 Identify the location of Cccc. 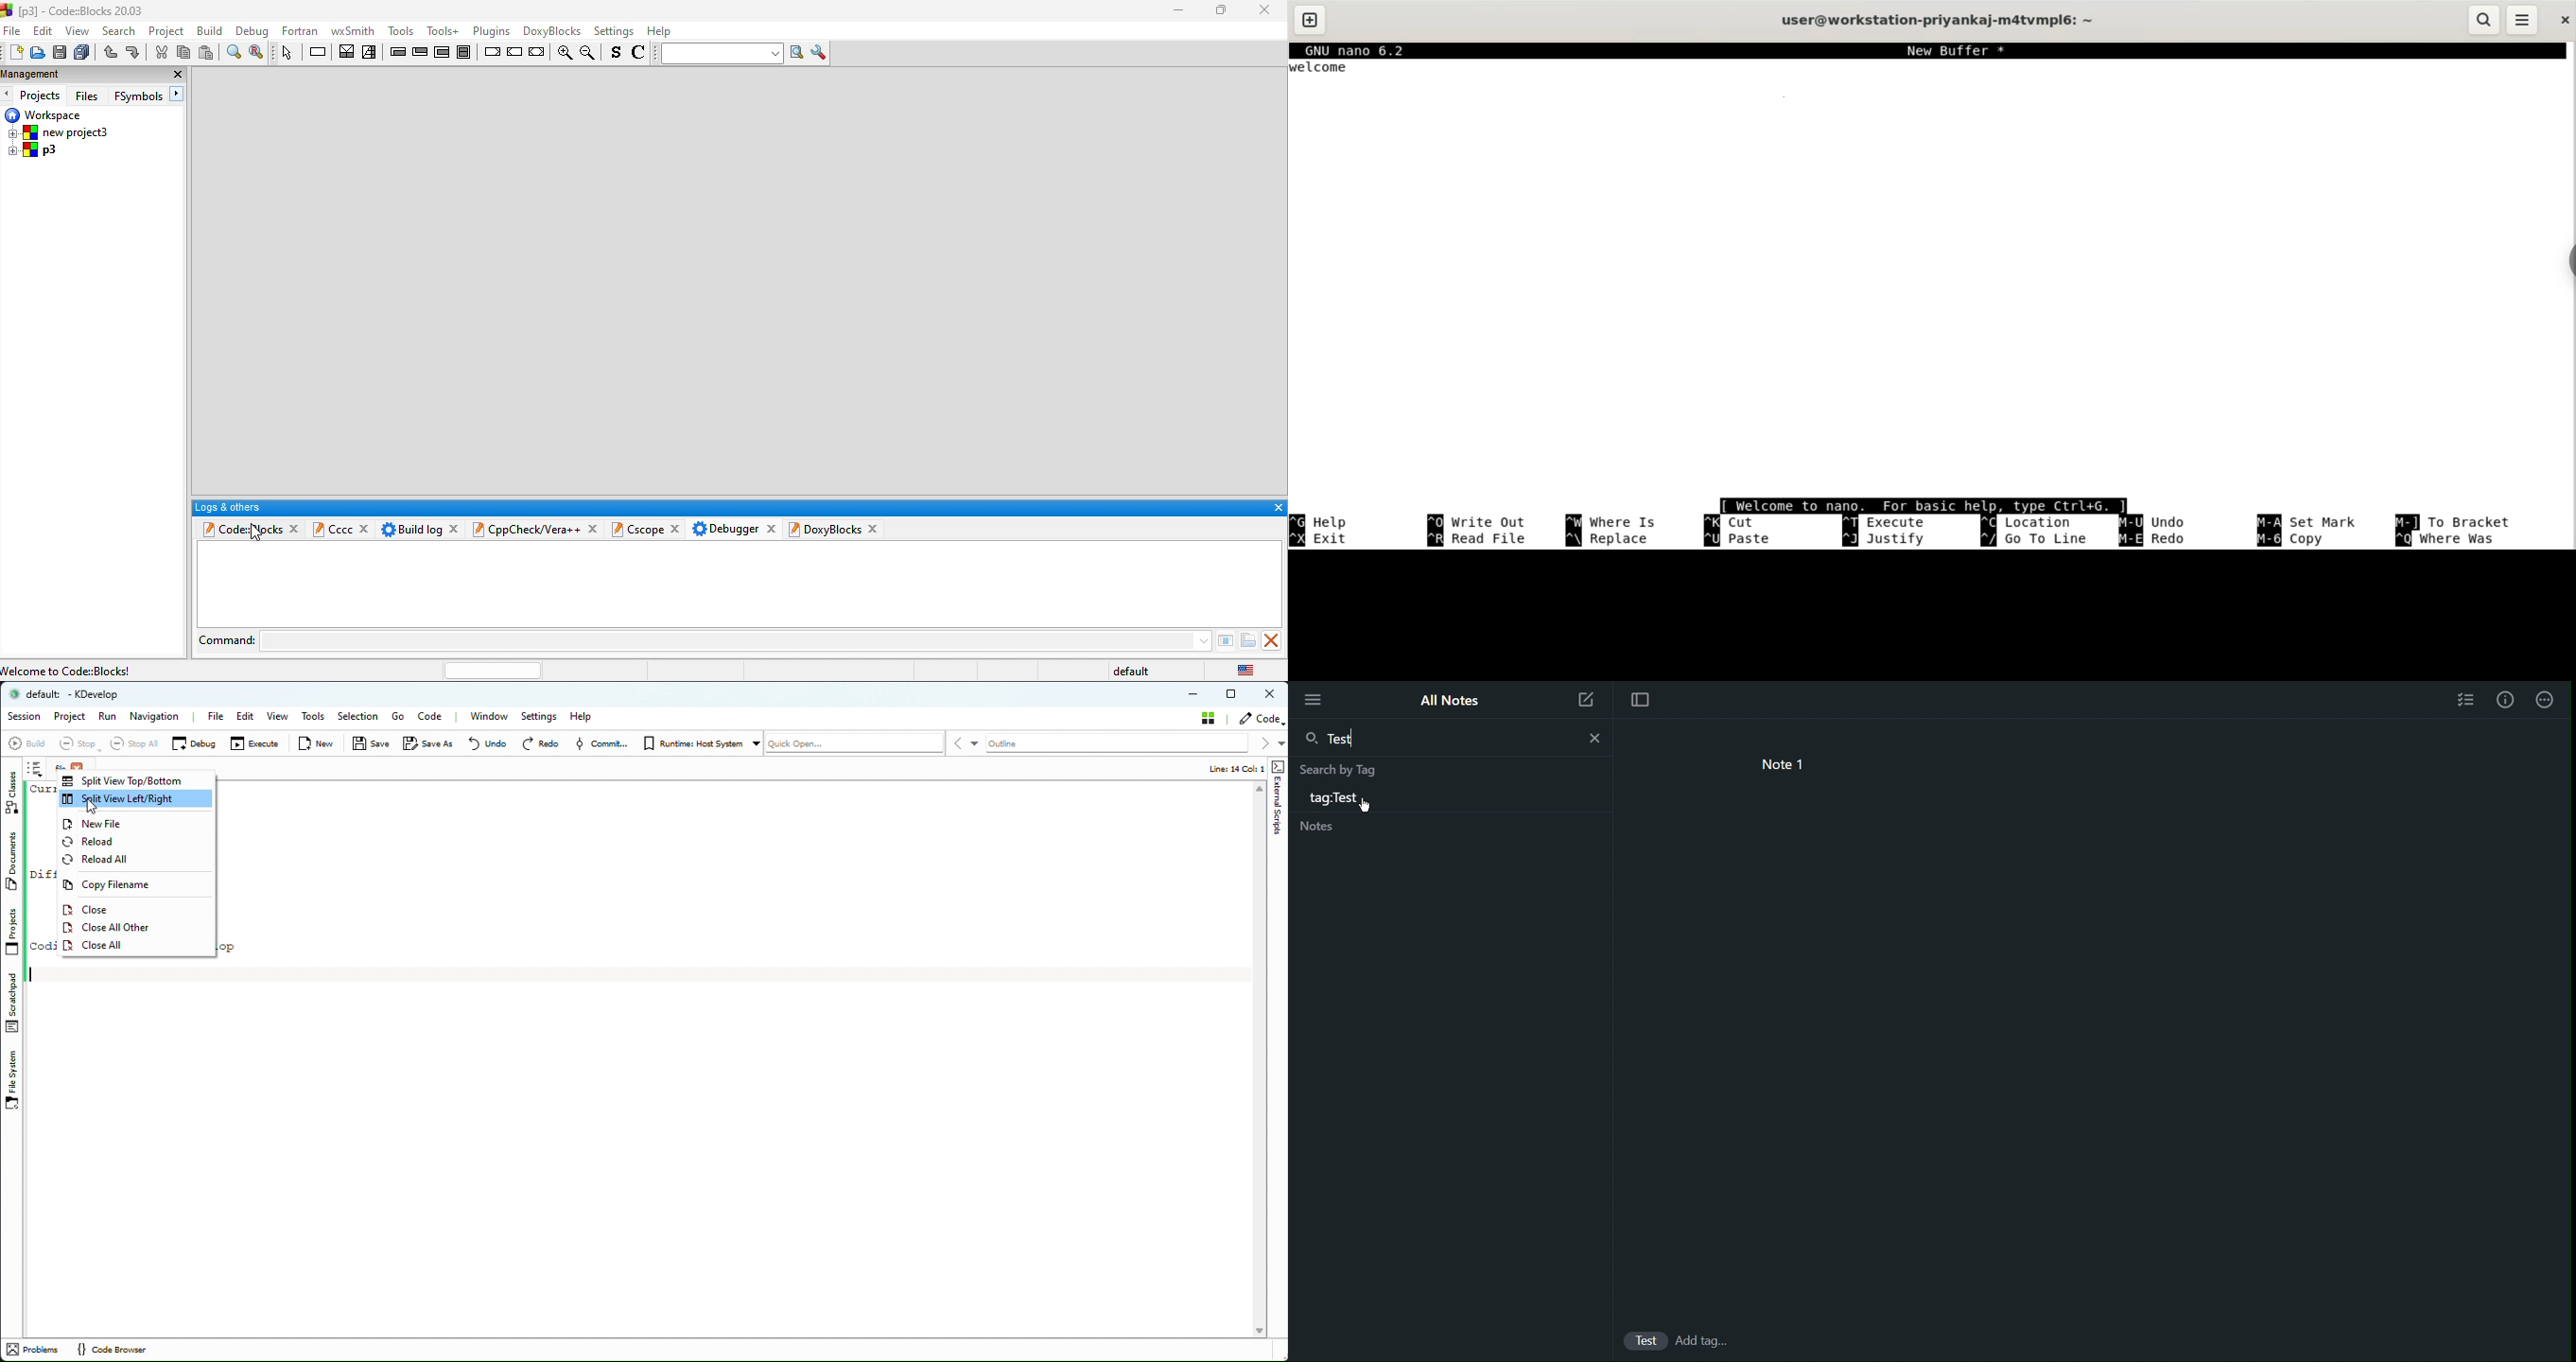
(332, 528).